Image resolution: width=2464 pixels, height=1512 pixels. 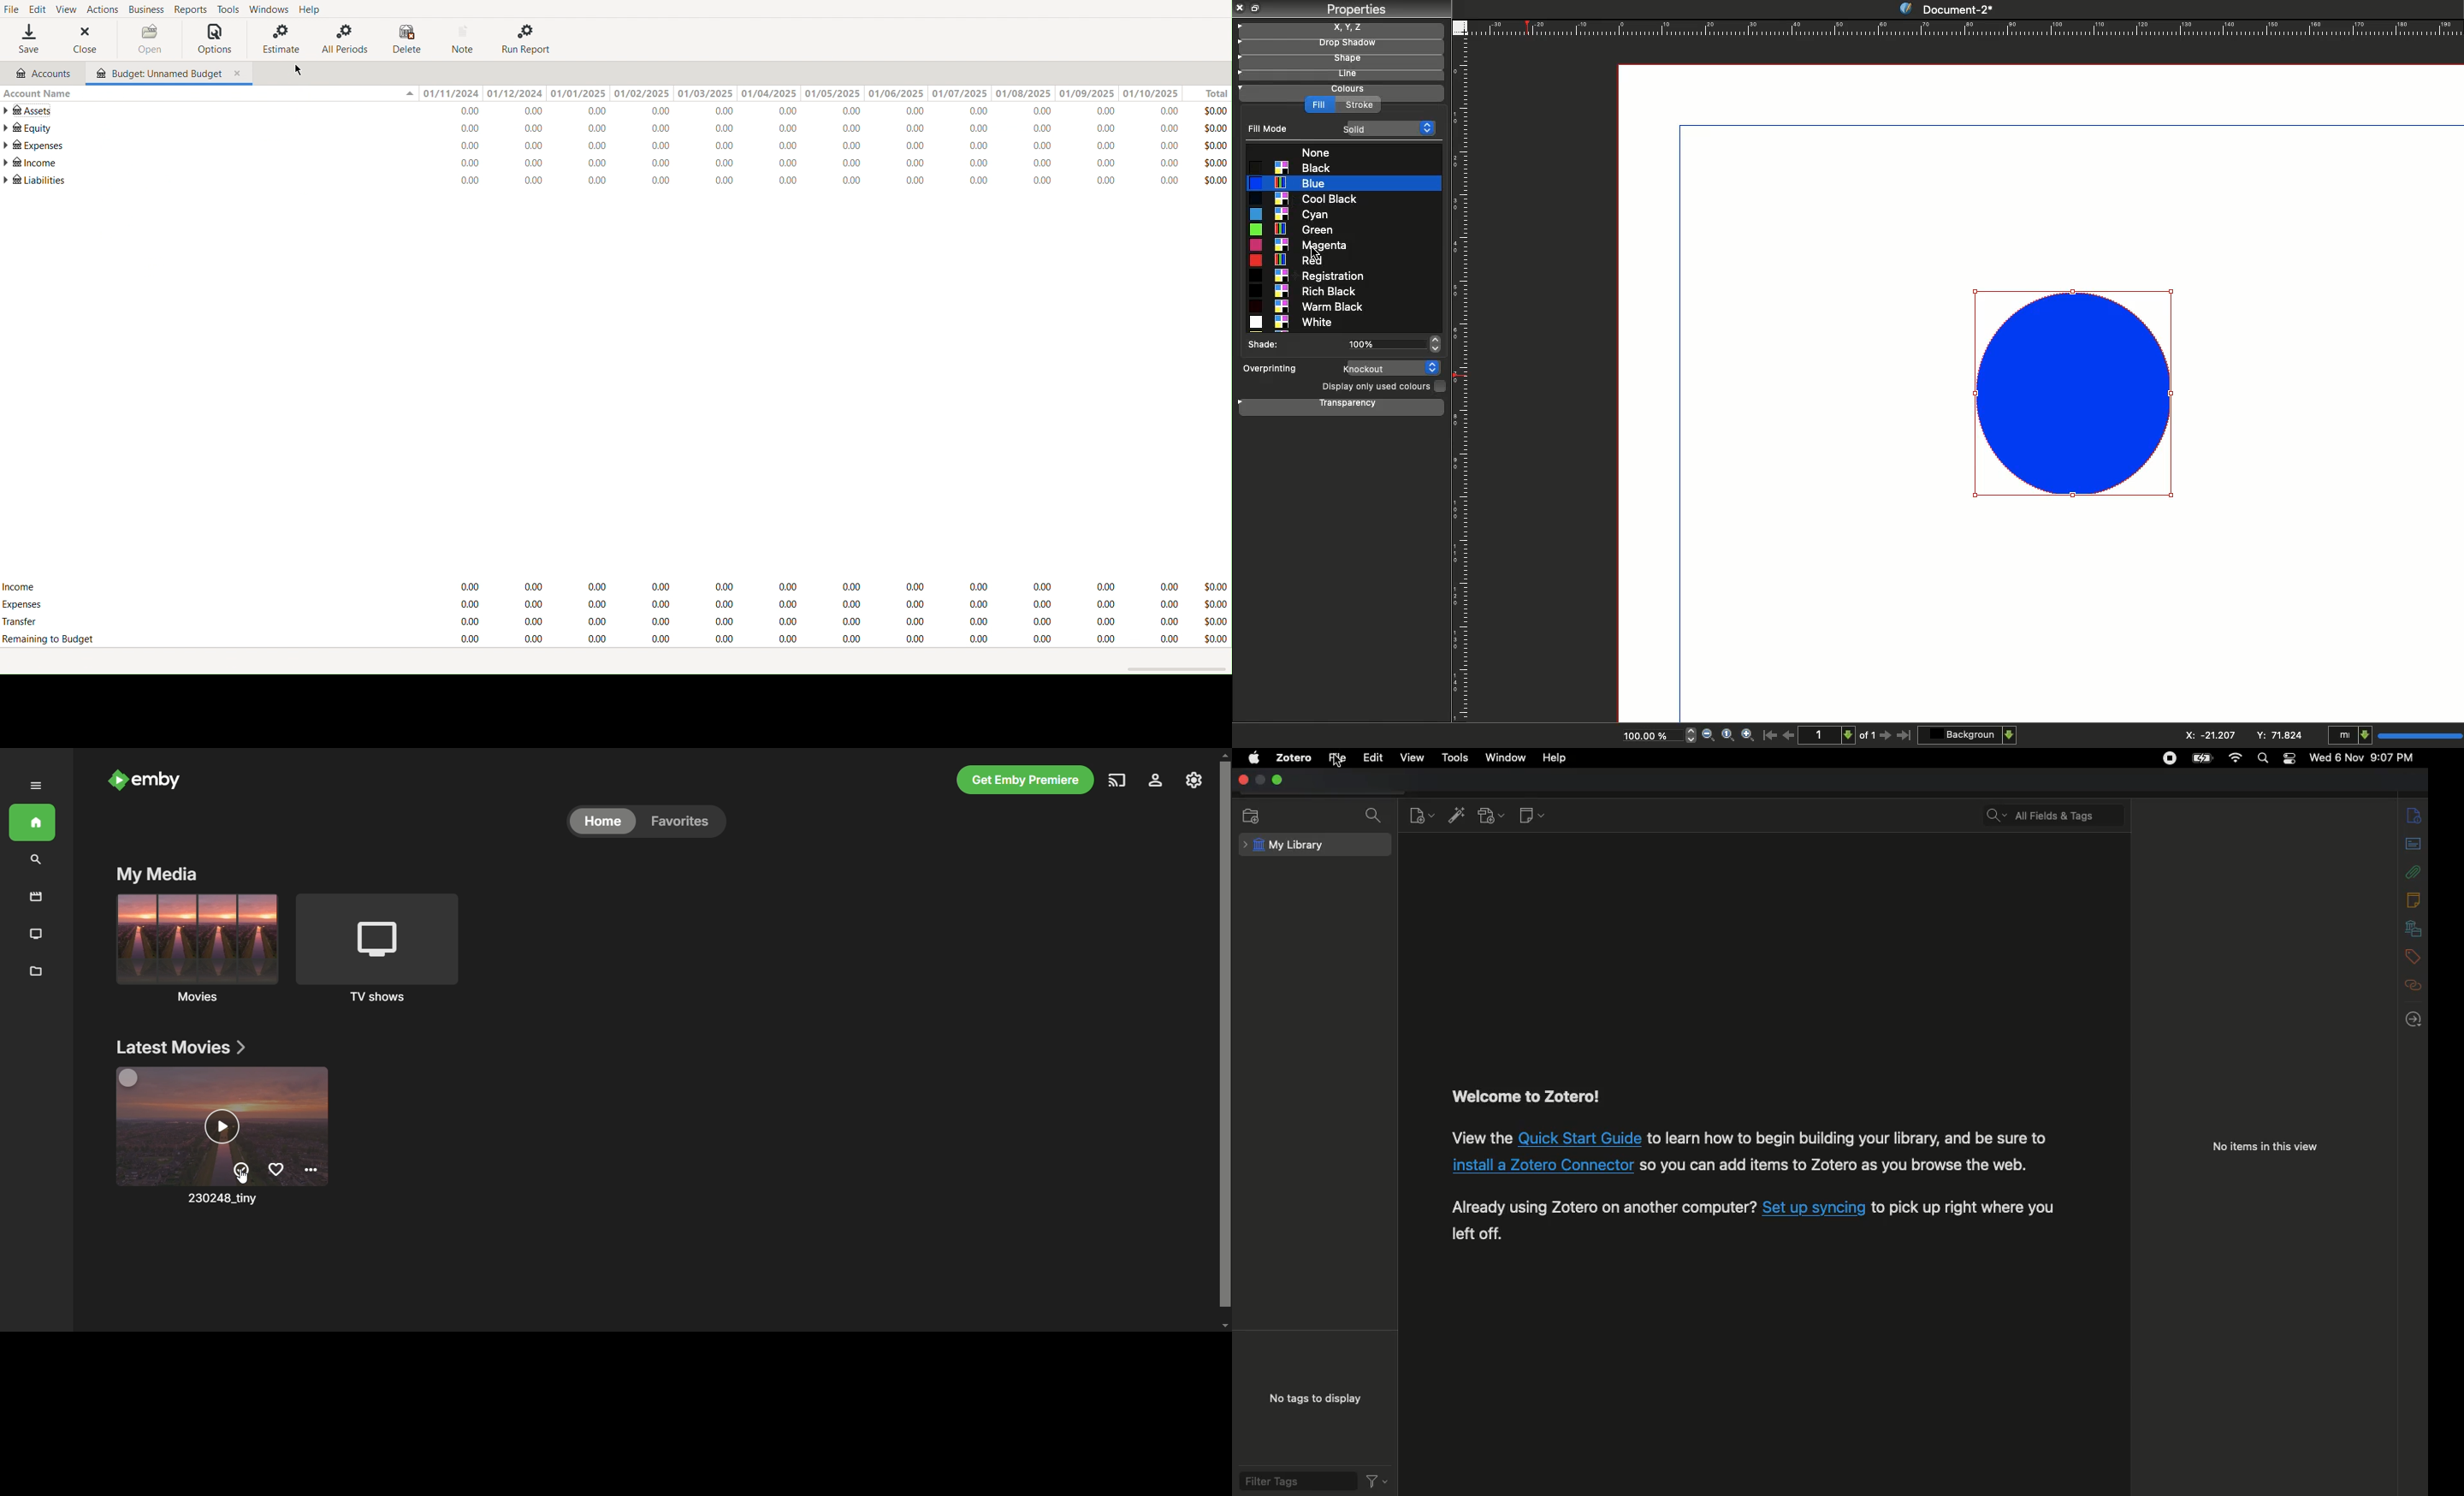 I want to click on Attachments, so click(x=2414, y=869).